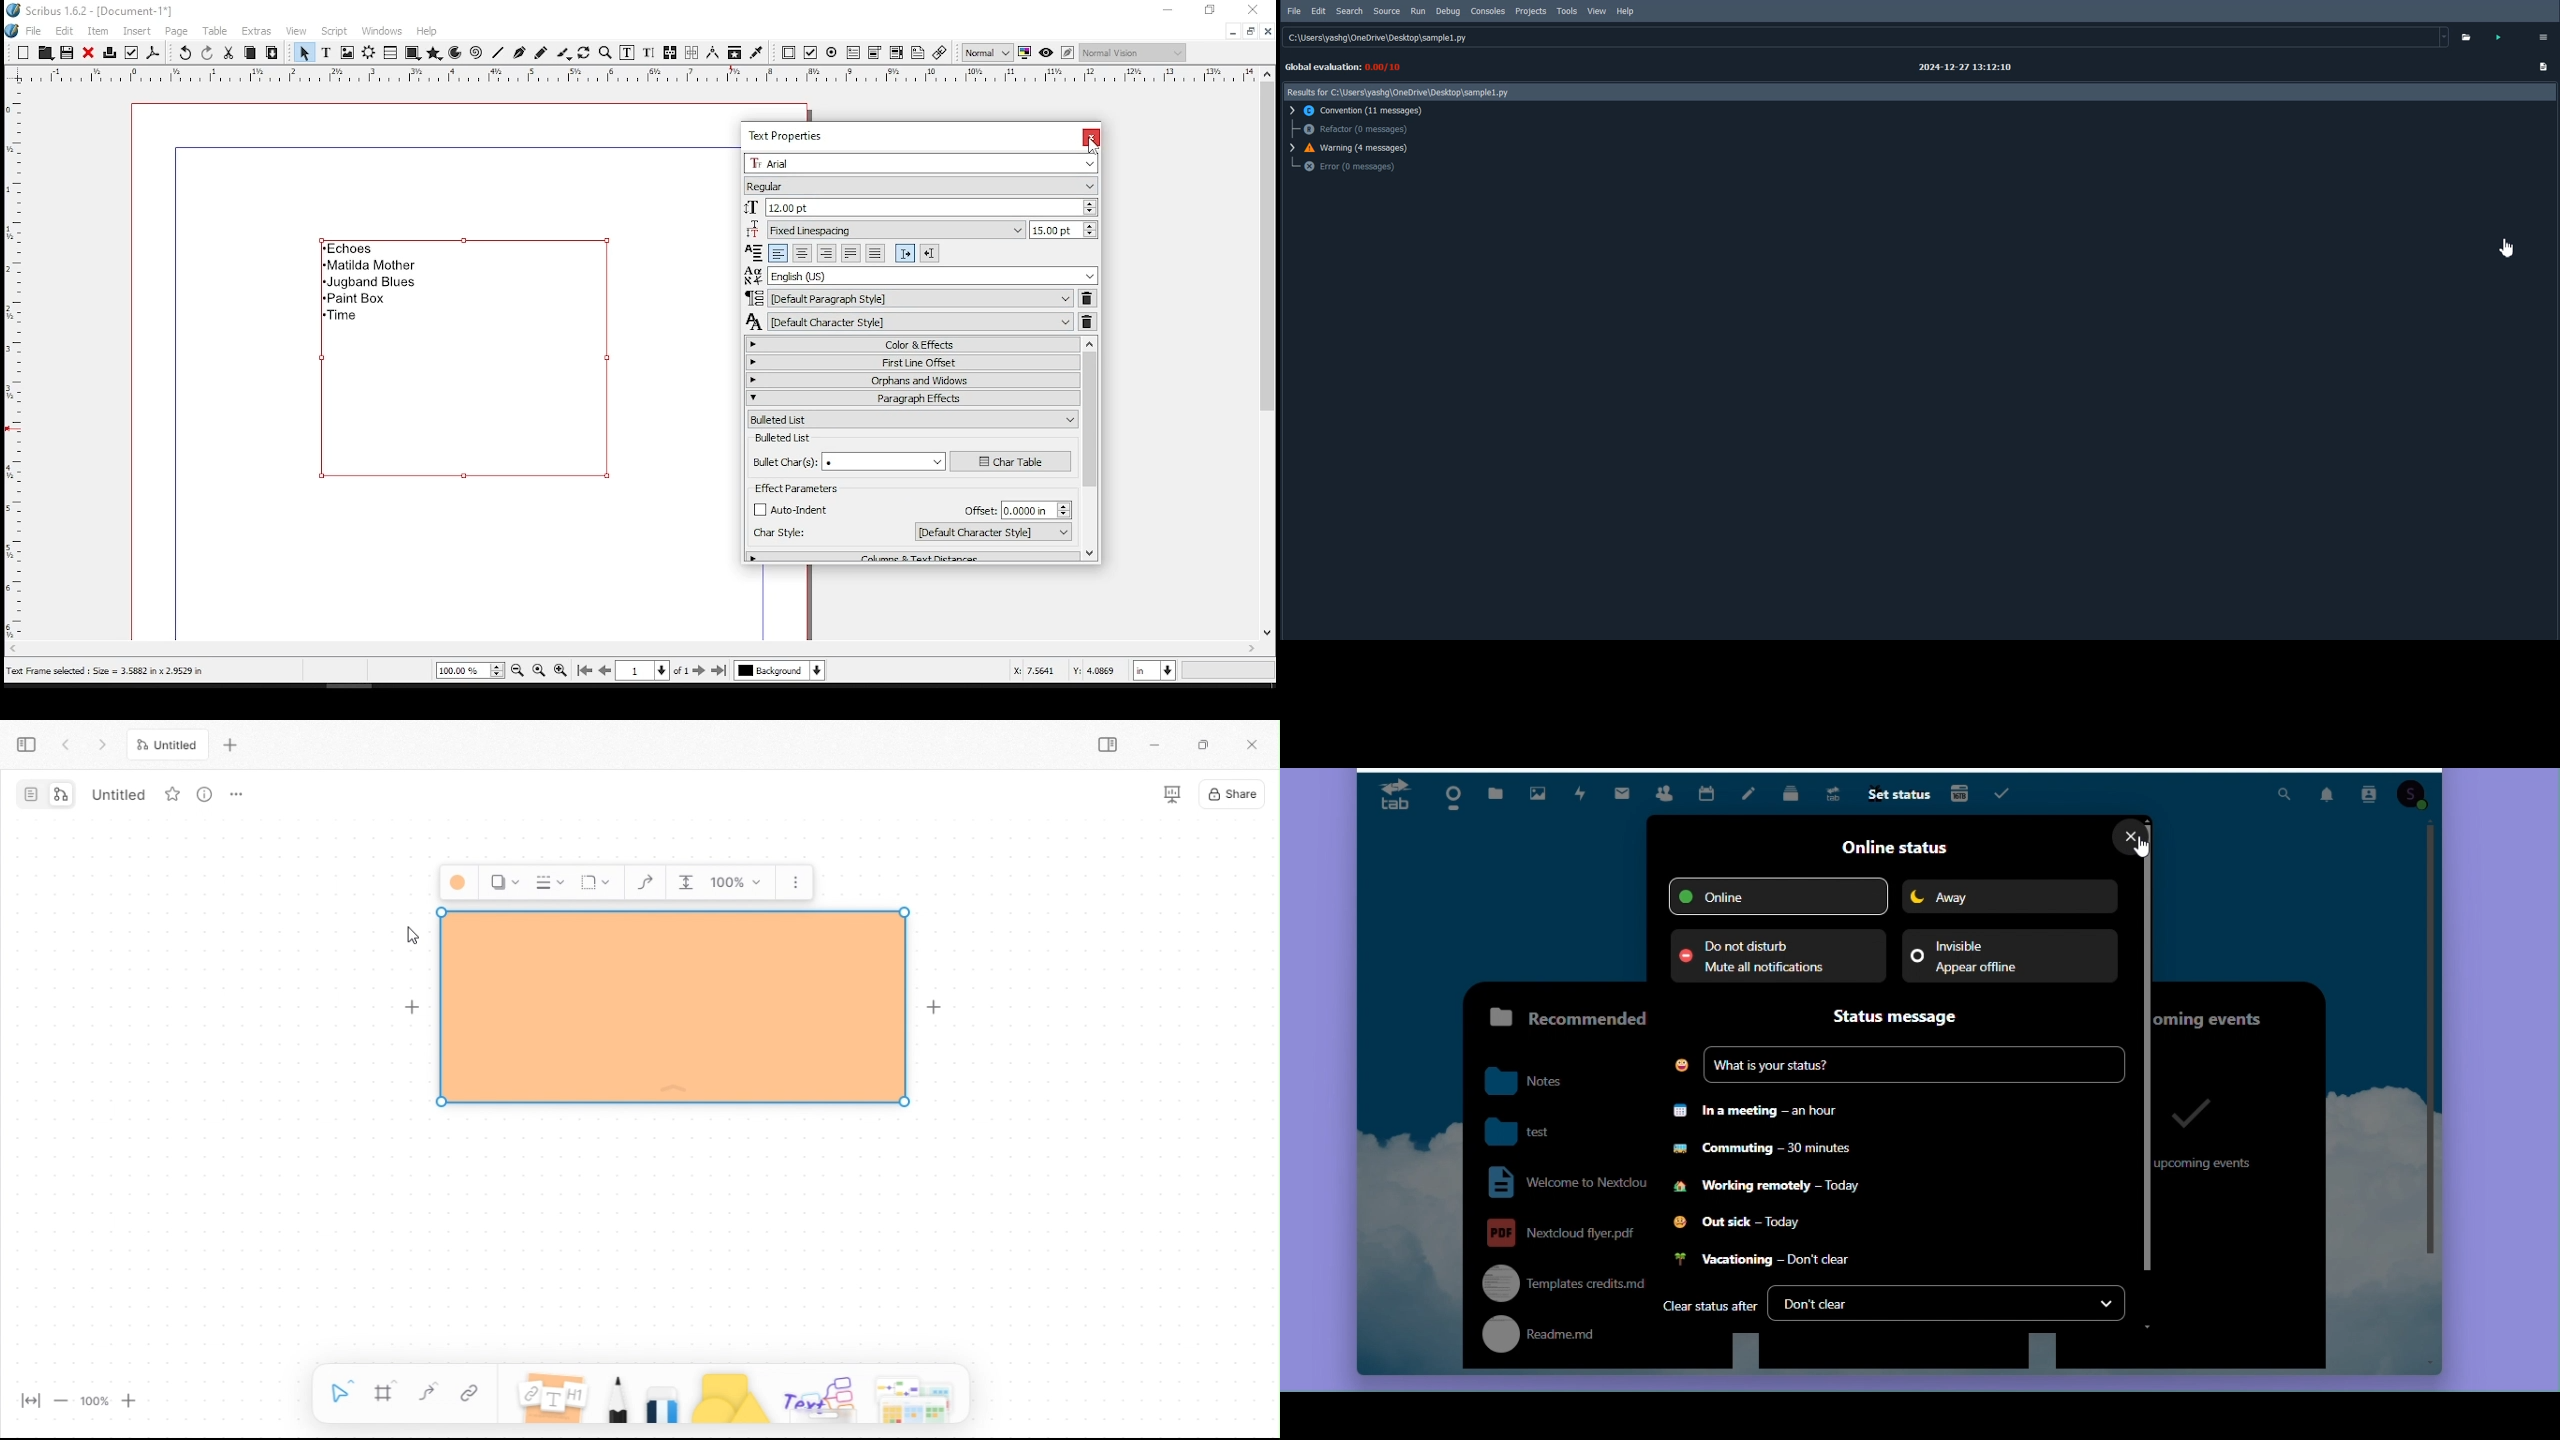 This screenshot has width=2576, height=1456. What do you see at coordinates (2543, 37) in the screenshot?
I see `Option` at bounding box center [2543, 37].